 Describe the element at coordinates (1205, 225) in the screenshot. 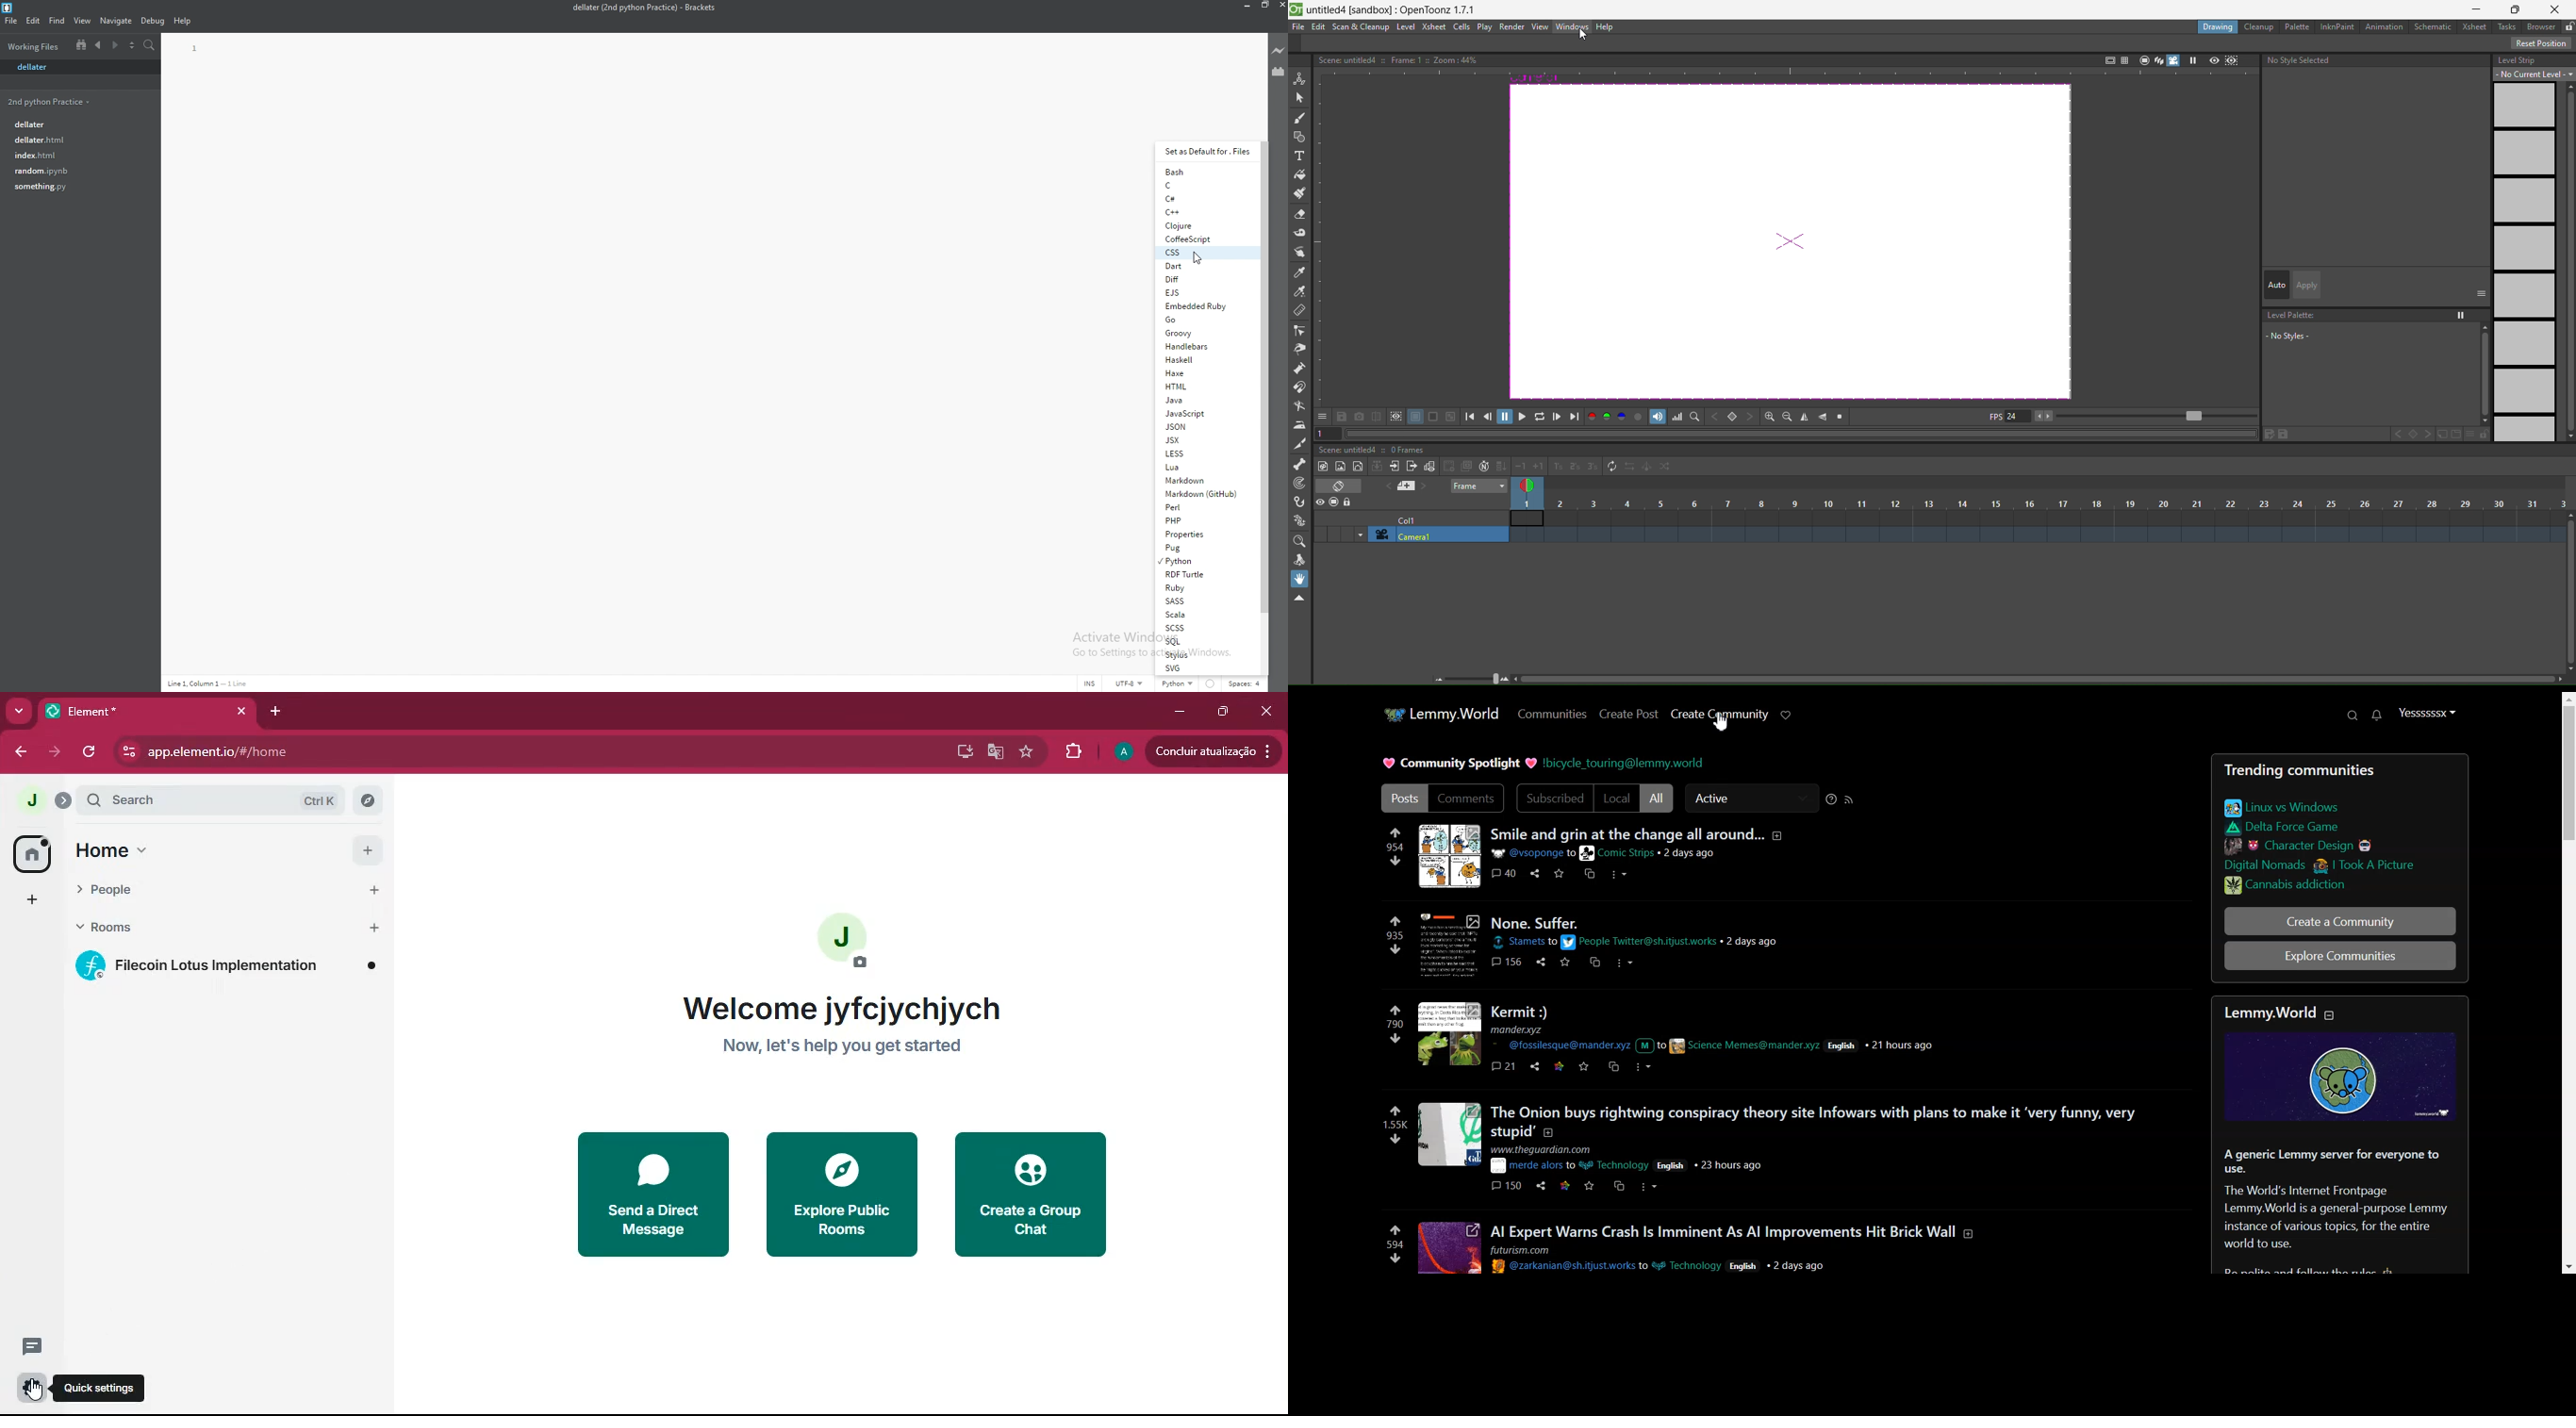

I see `clojure` at that location.